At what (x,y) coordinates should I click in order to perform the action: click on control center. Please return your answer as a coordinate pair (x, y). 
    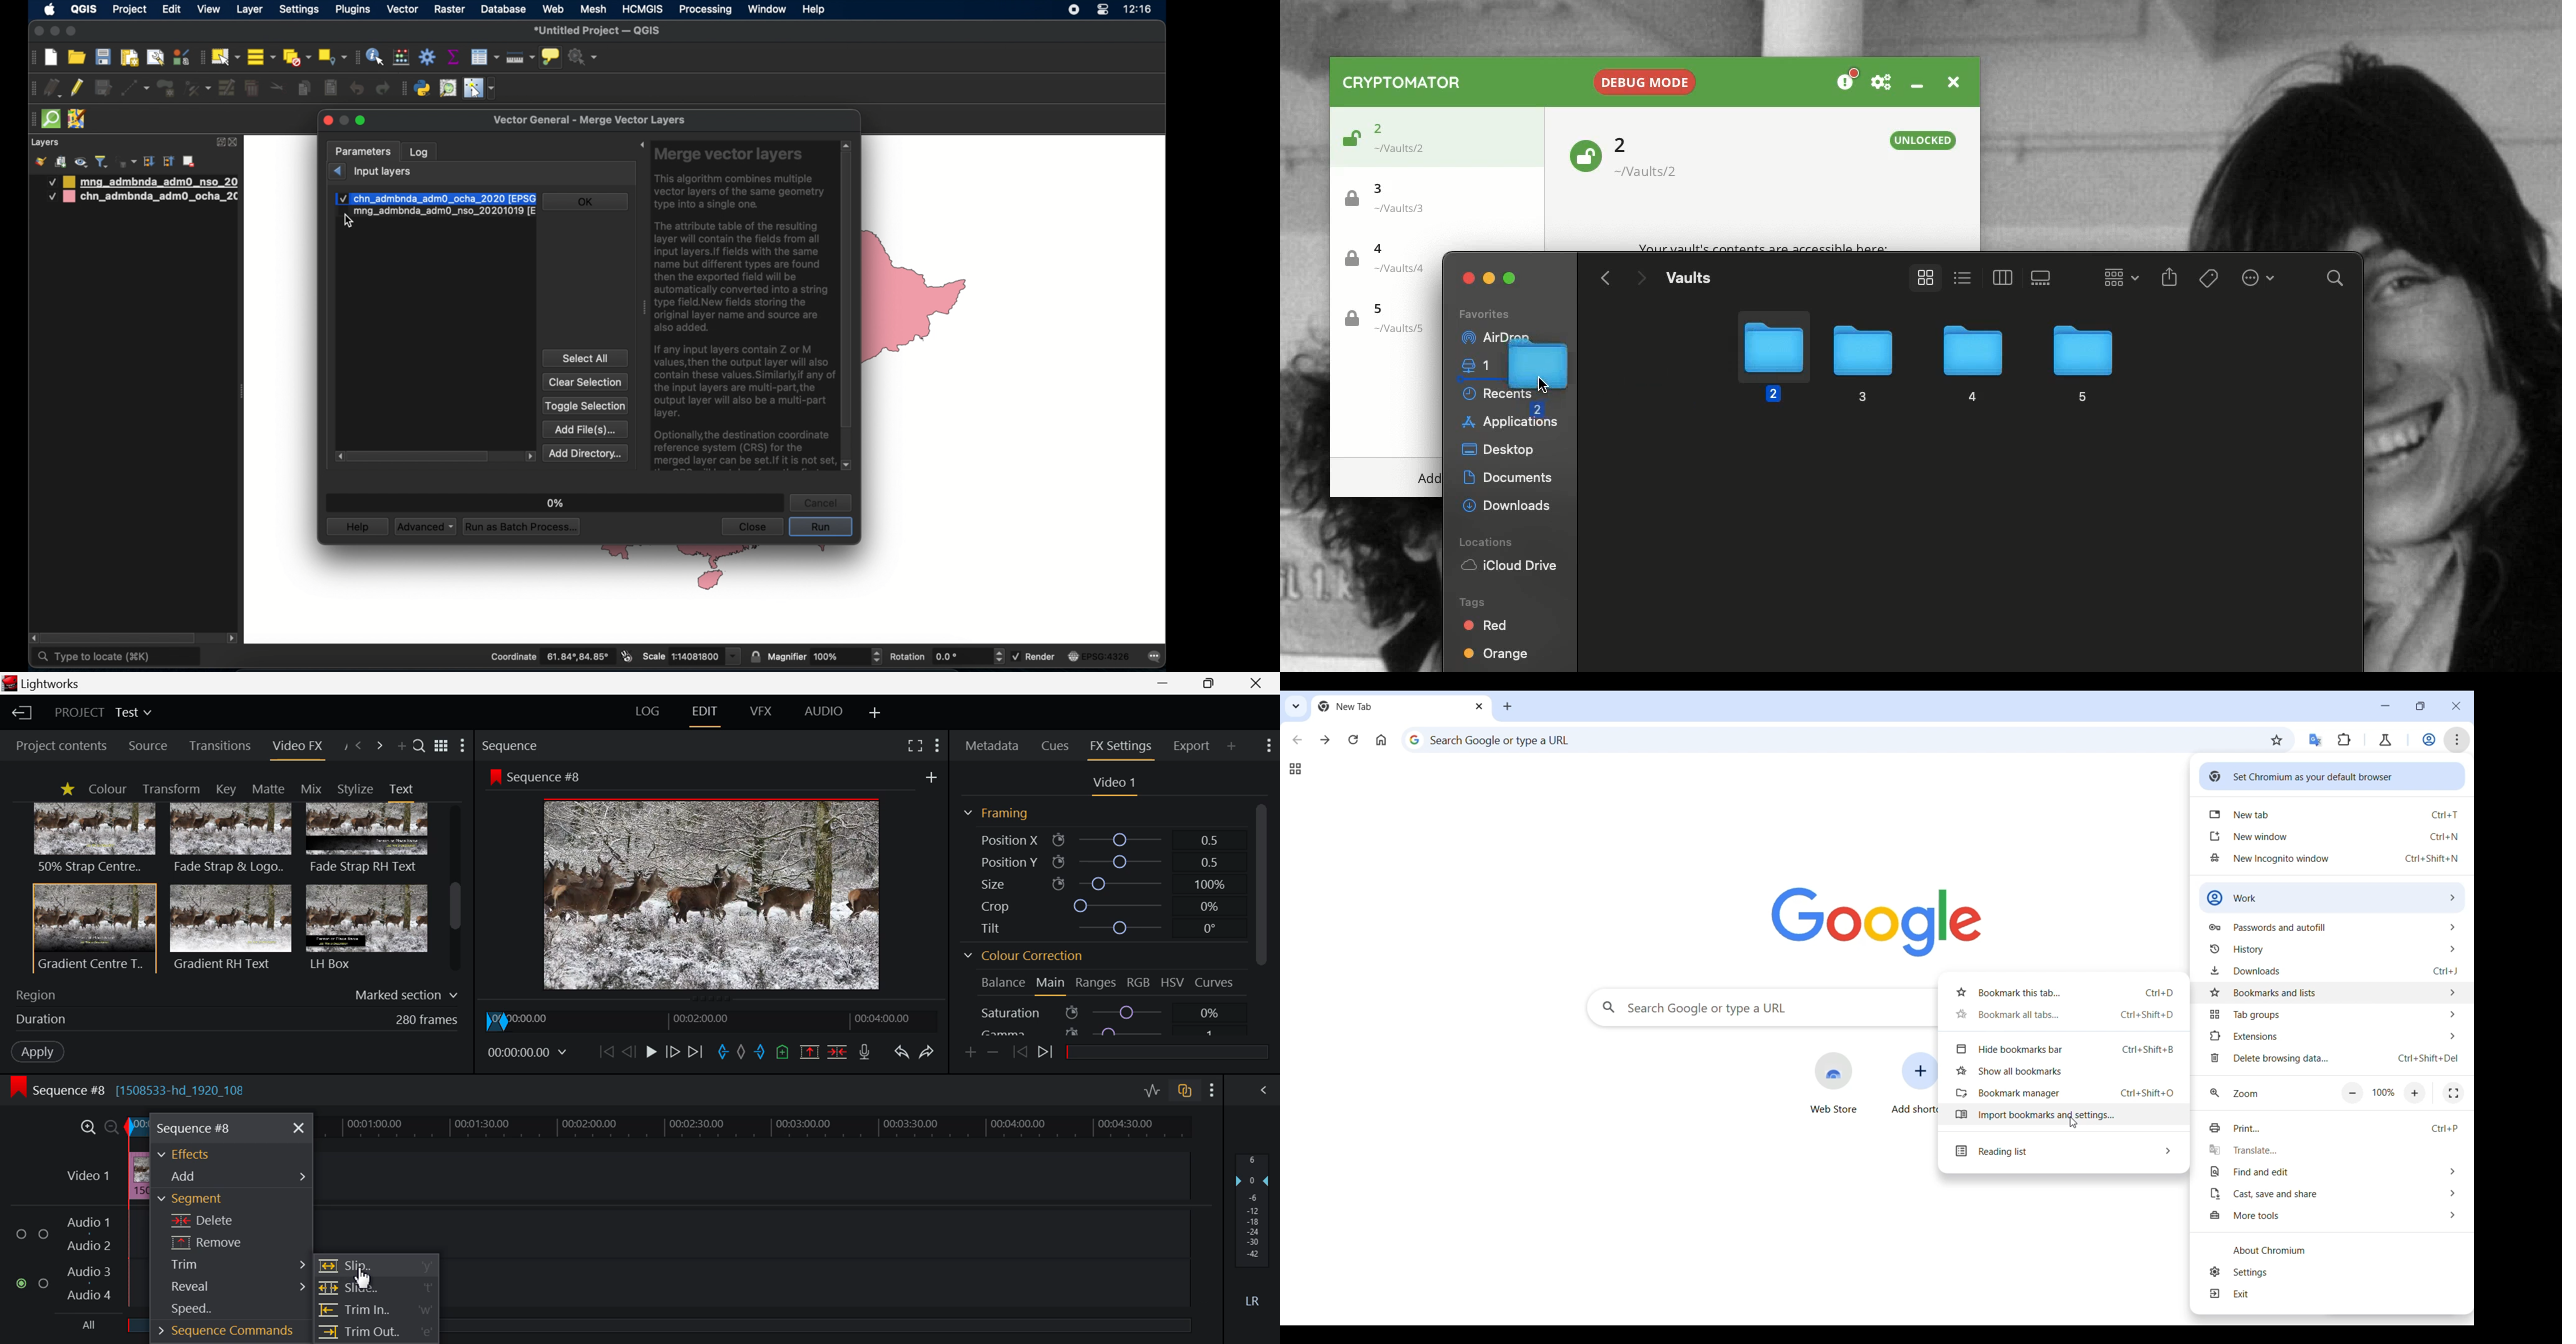
    Looking at the image, I should click on (1103, 11).